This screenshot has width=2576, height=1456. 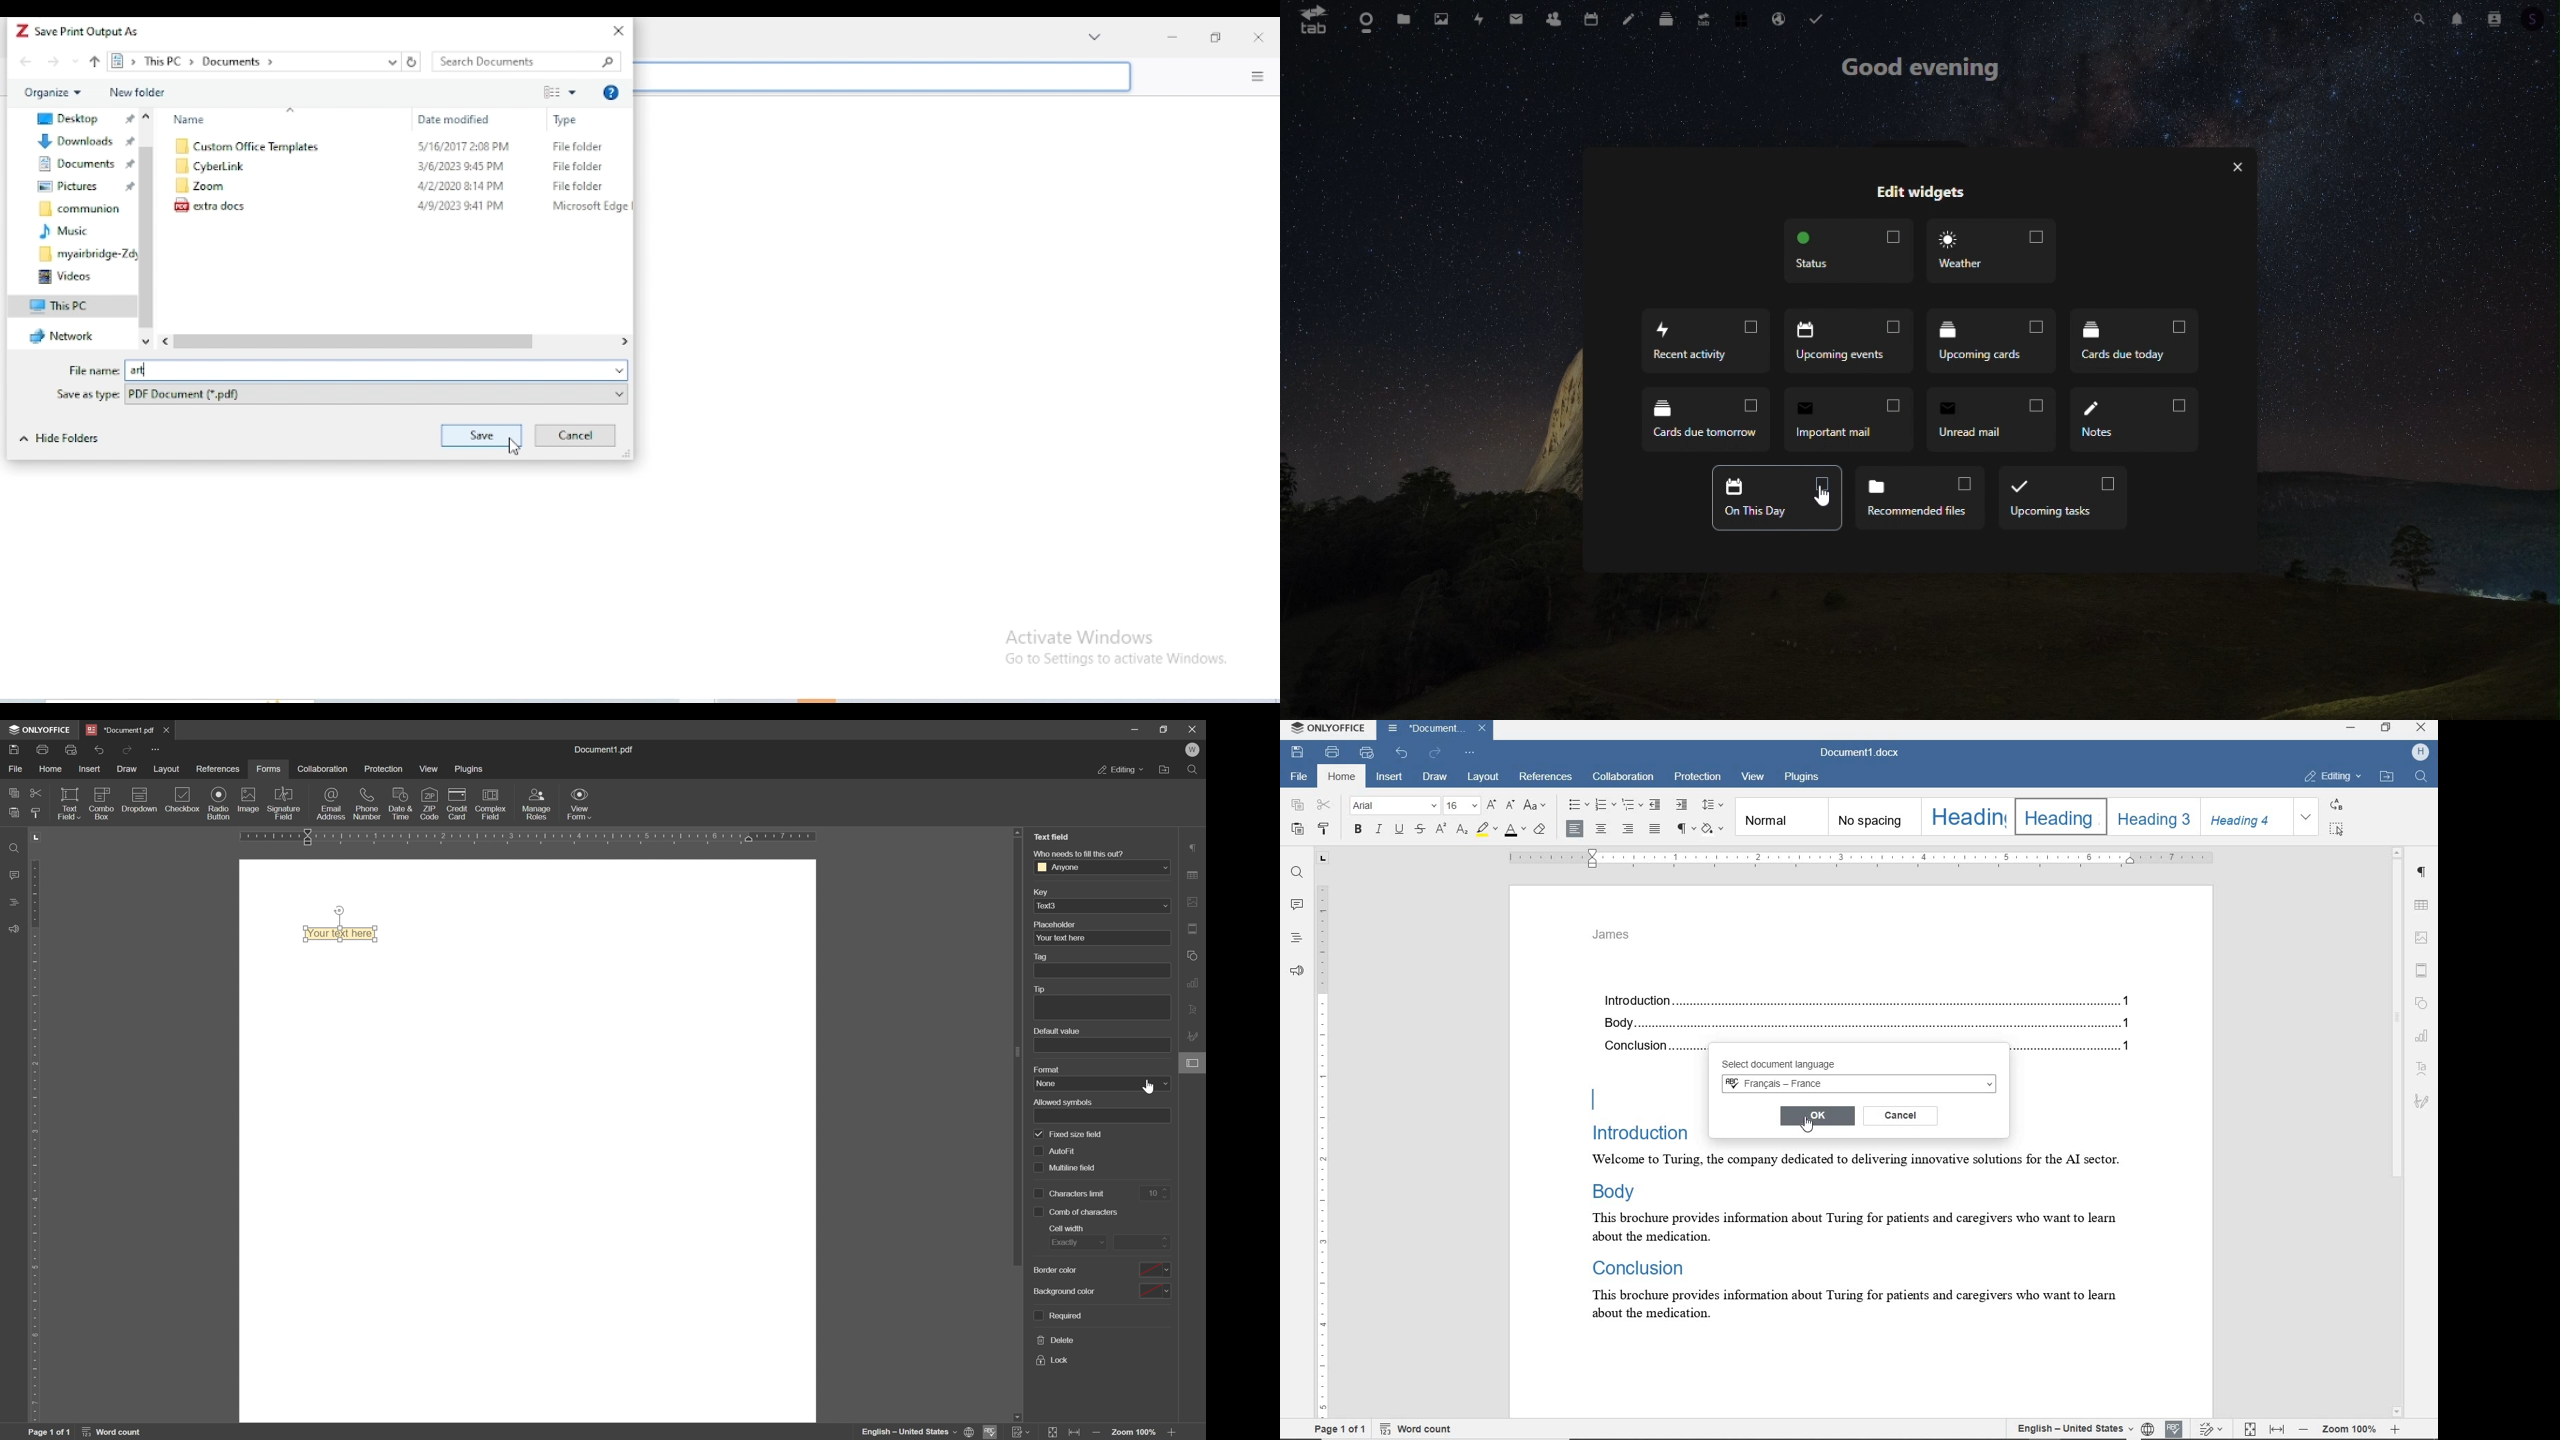 What do you see at coordinates (75, 750) in the screenshot?
I see `quick print` at bounding box center [75, 750].